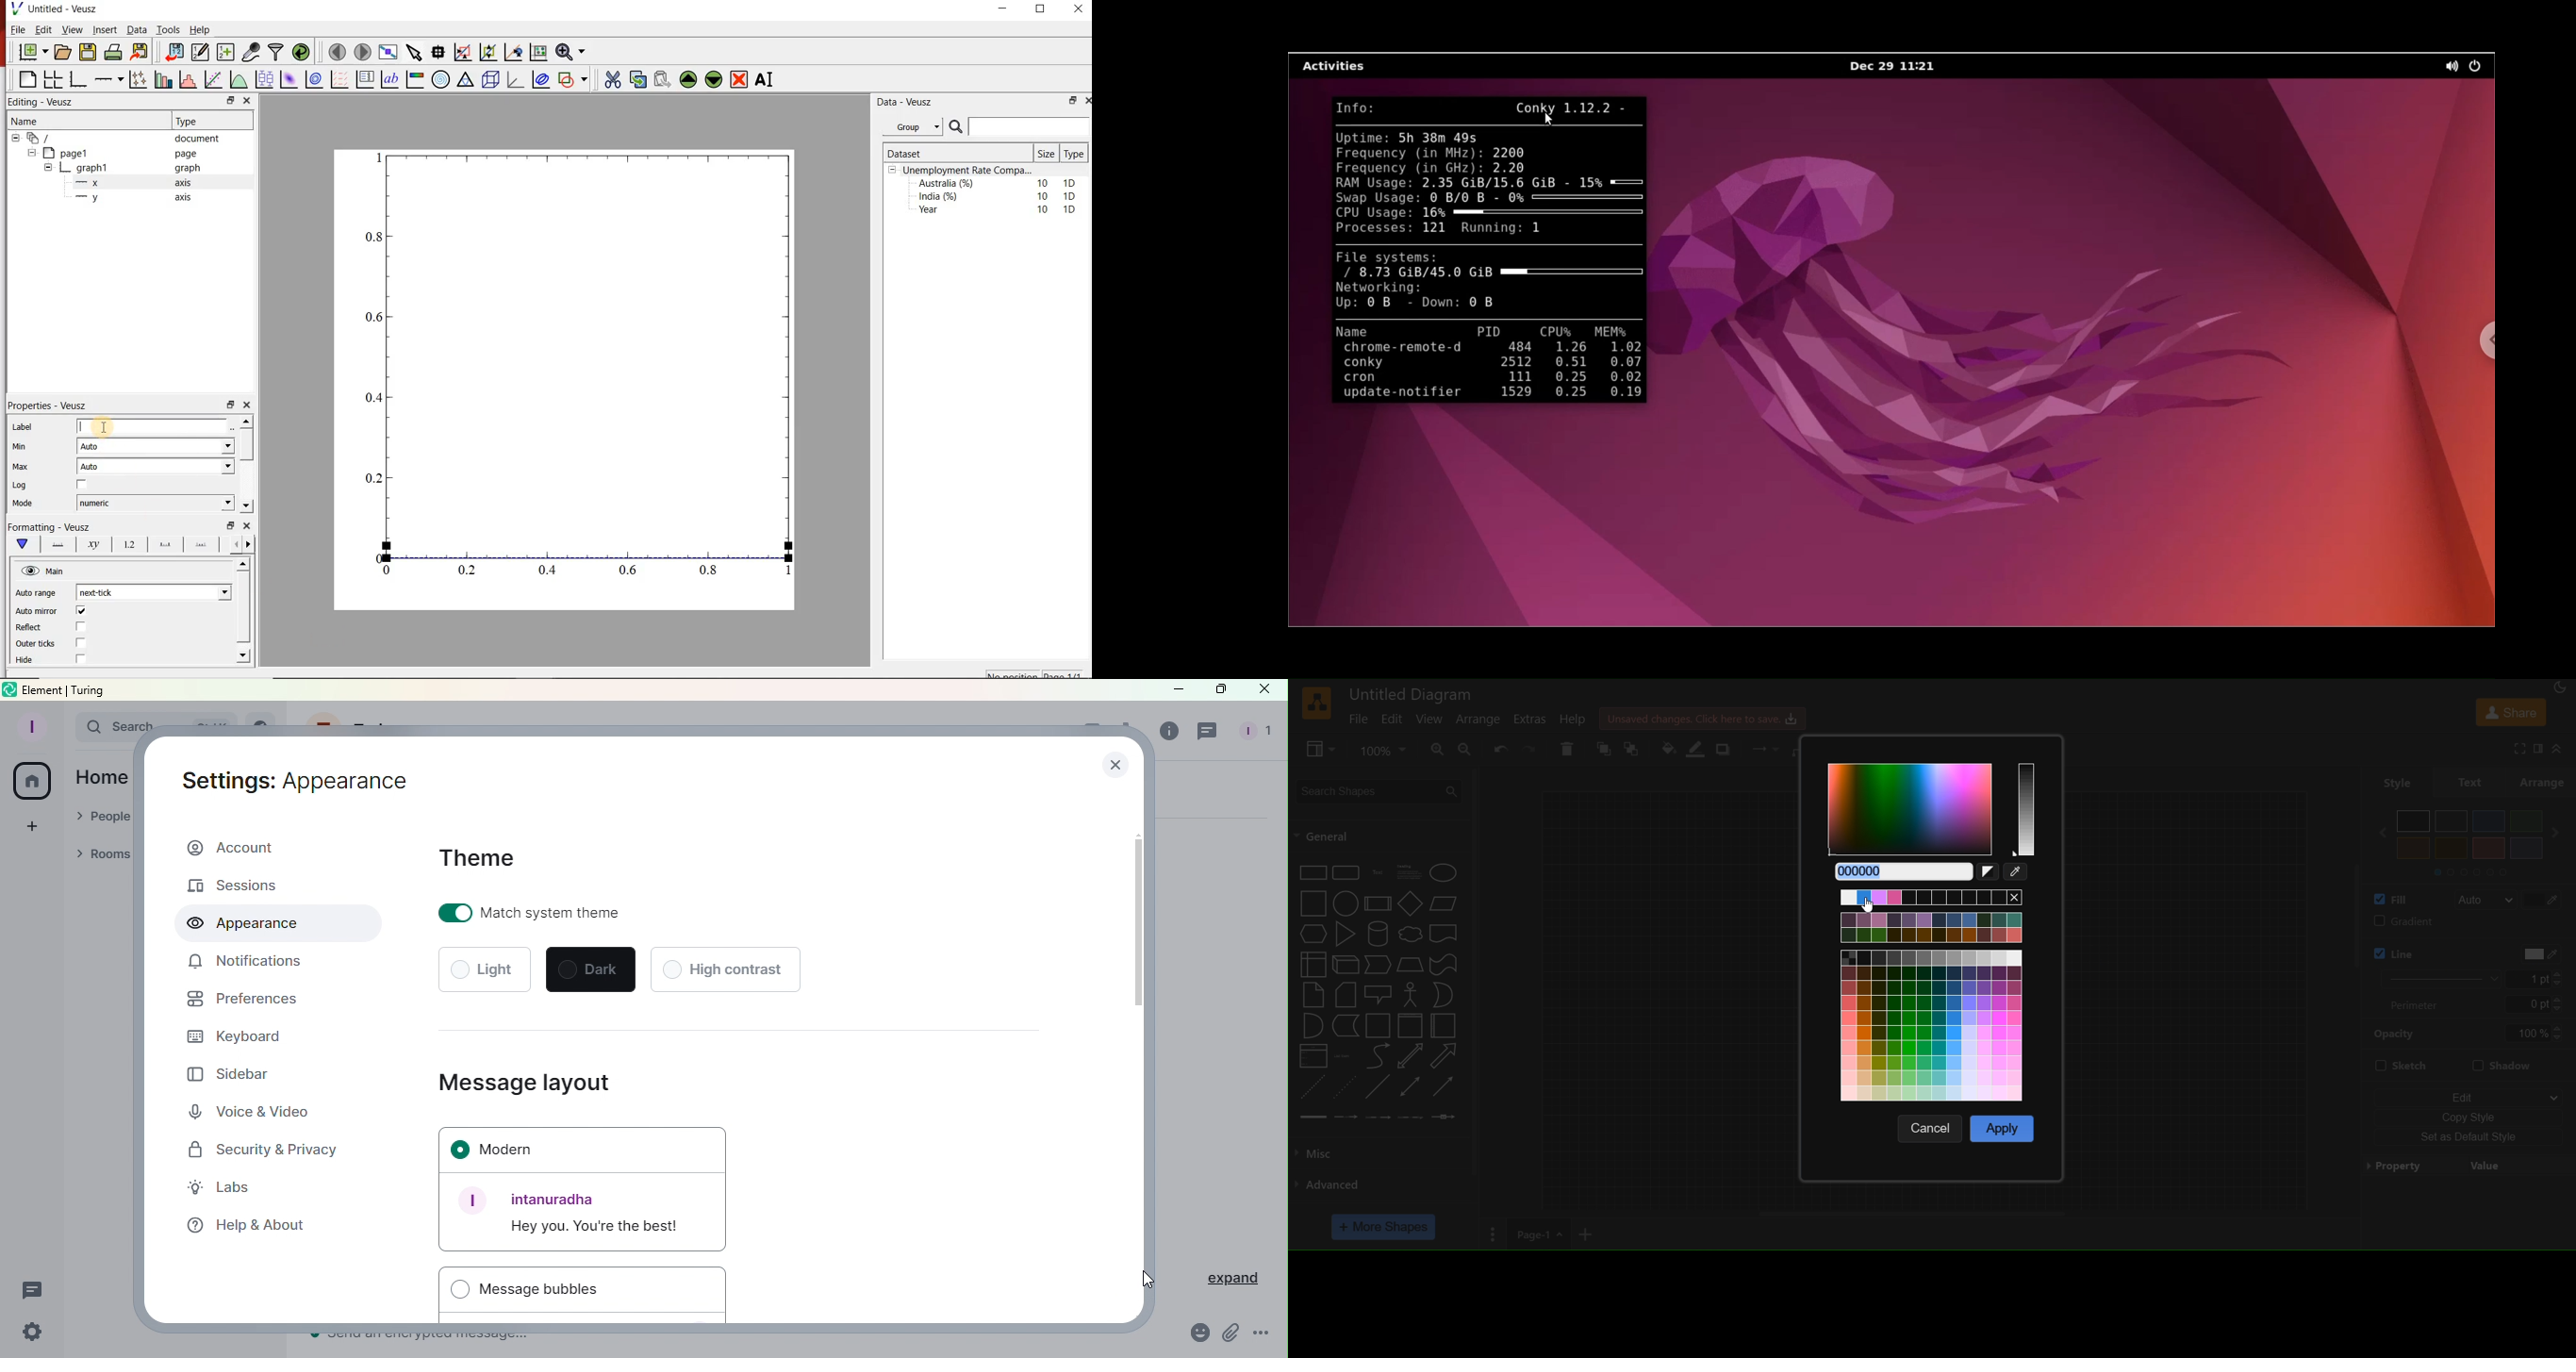  Describe the element at coordinates (1932, 811) in the screenshot. I see `color ` at that location.